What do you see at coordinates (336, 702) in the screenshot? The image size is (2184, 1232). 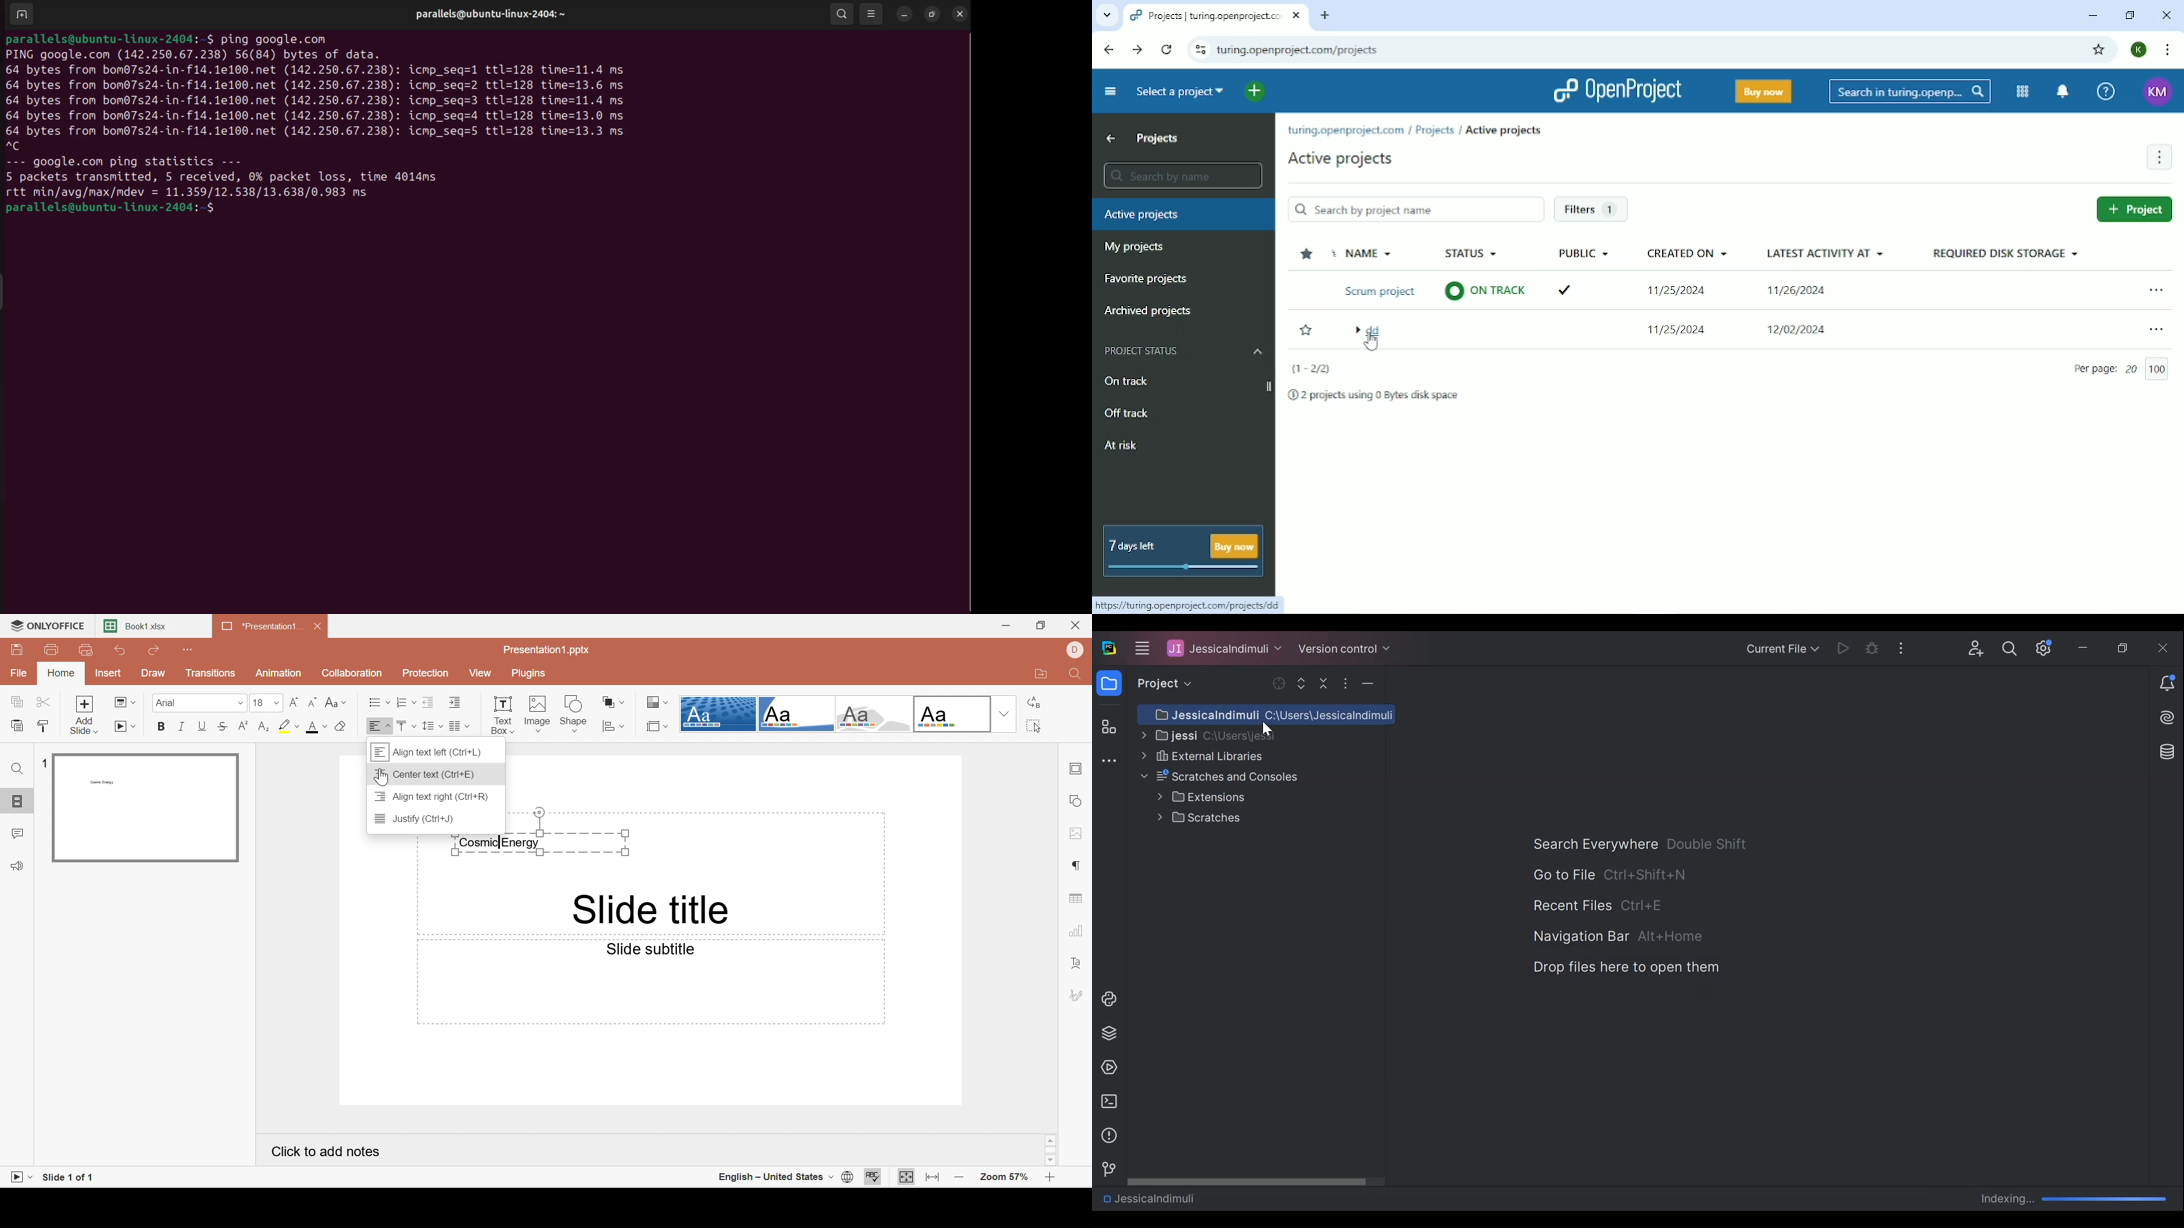 I see `Change Case` at bounding box center [336, 702].